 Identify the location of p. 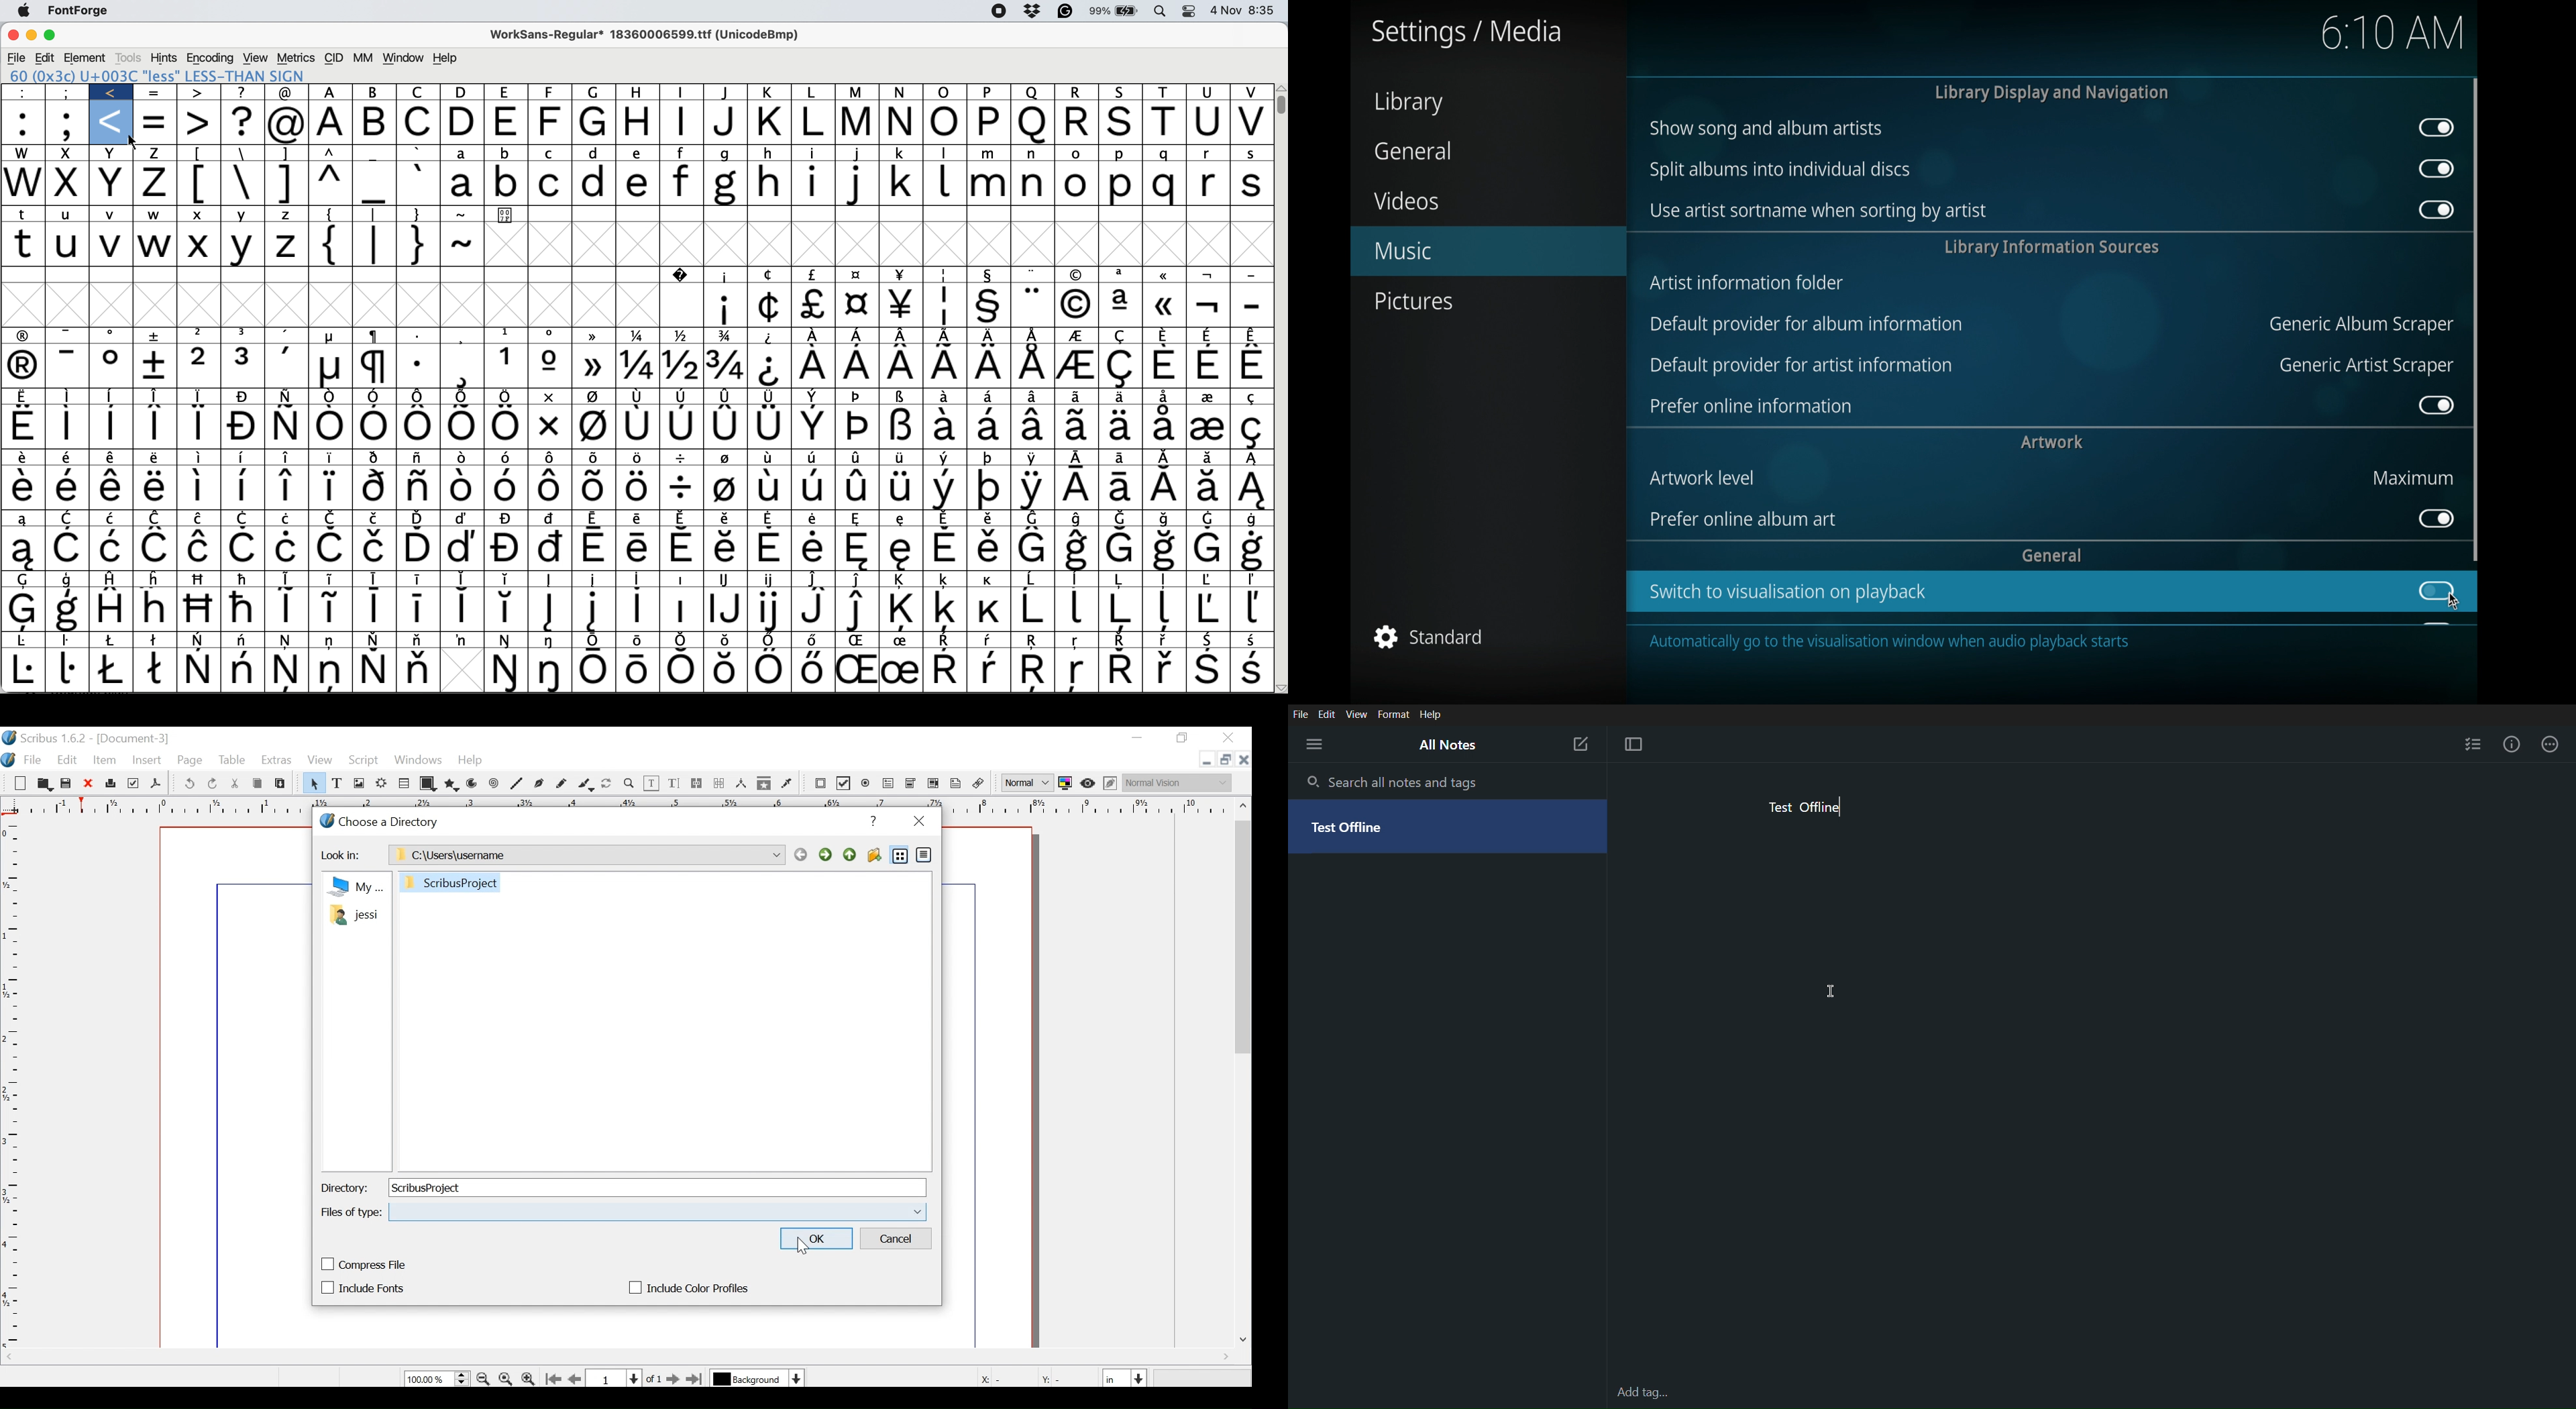
(989, 123).